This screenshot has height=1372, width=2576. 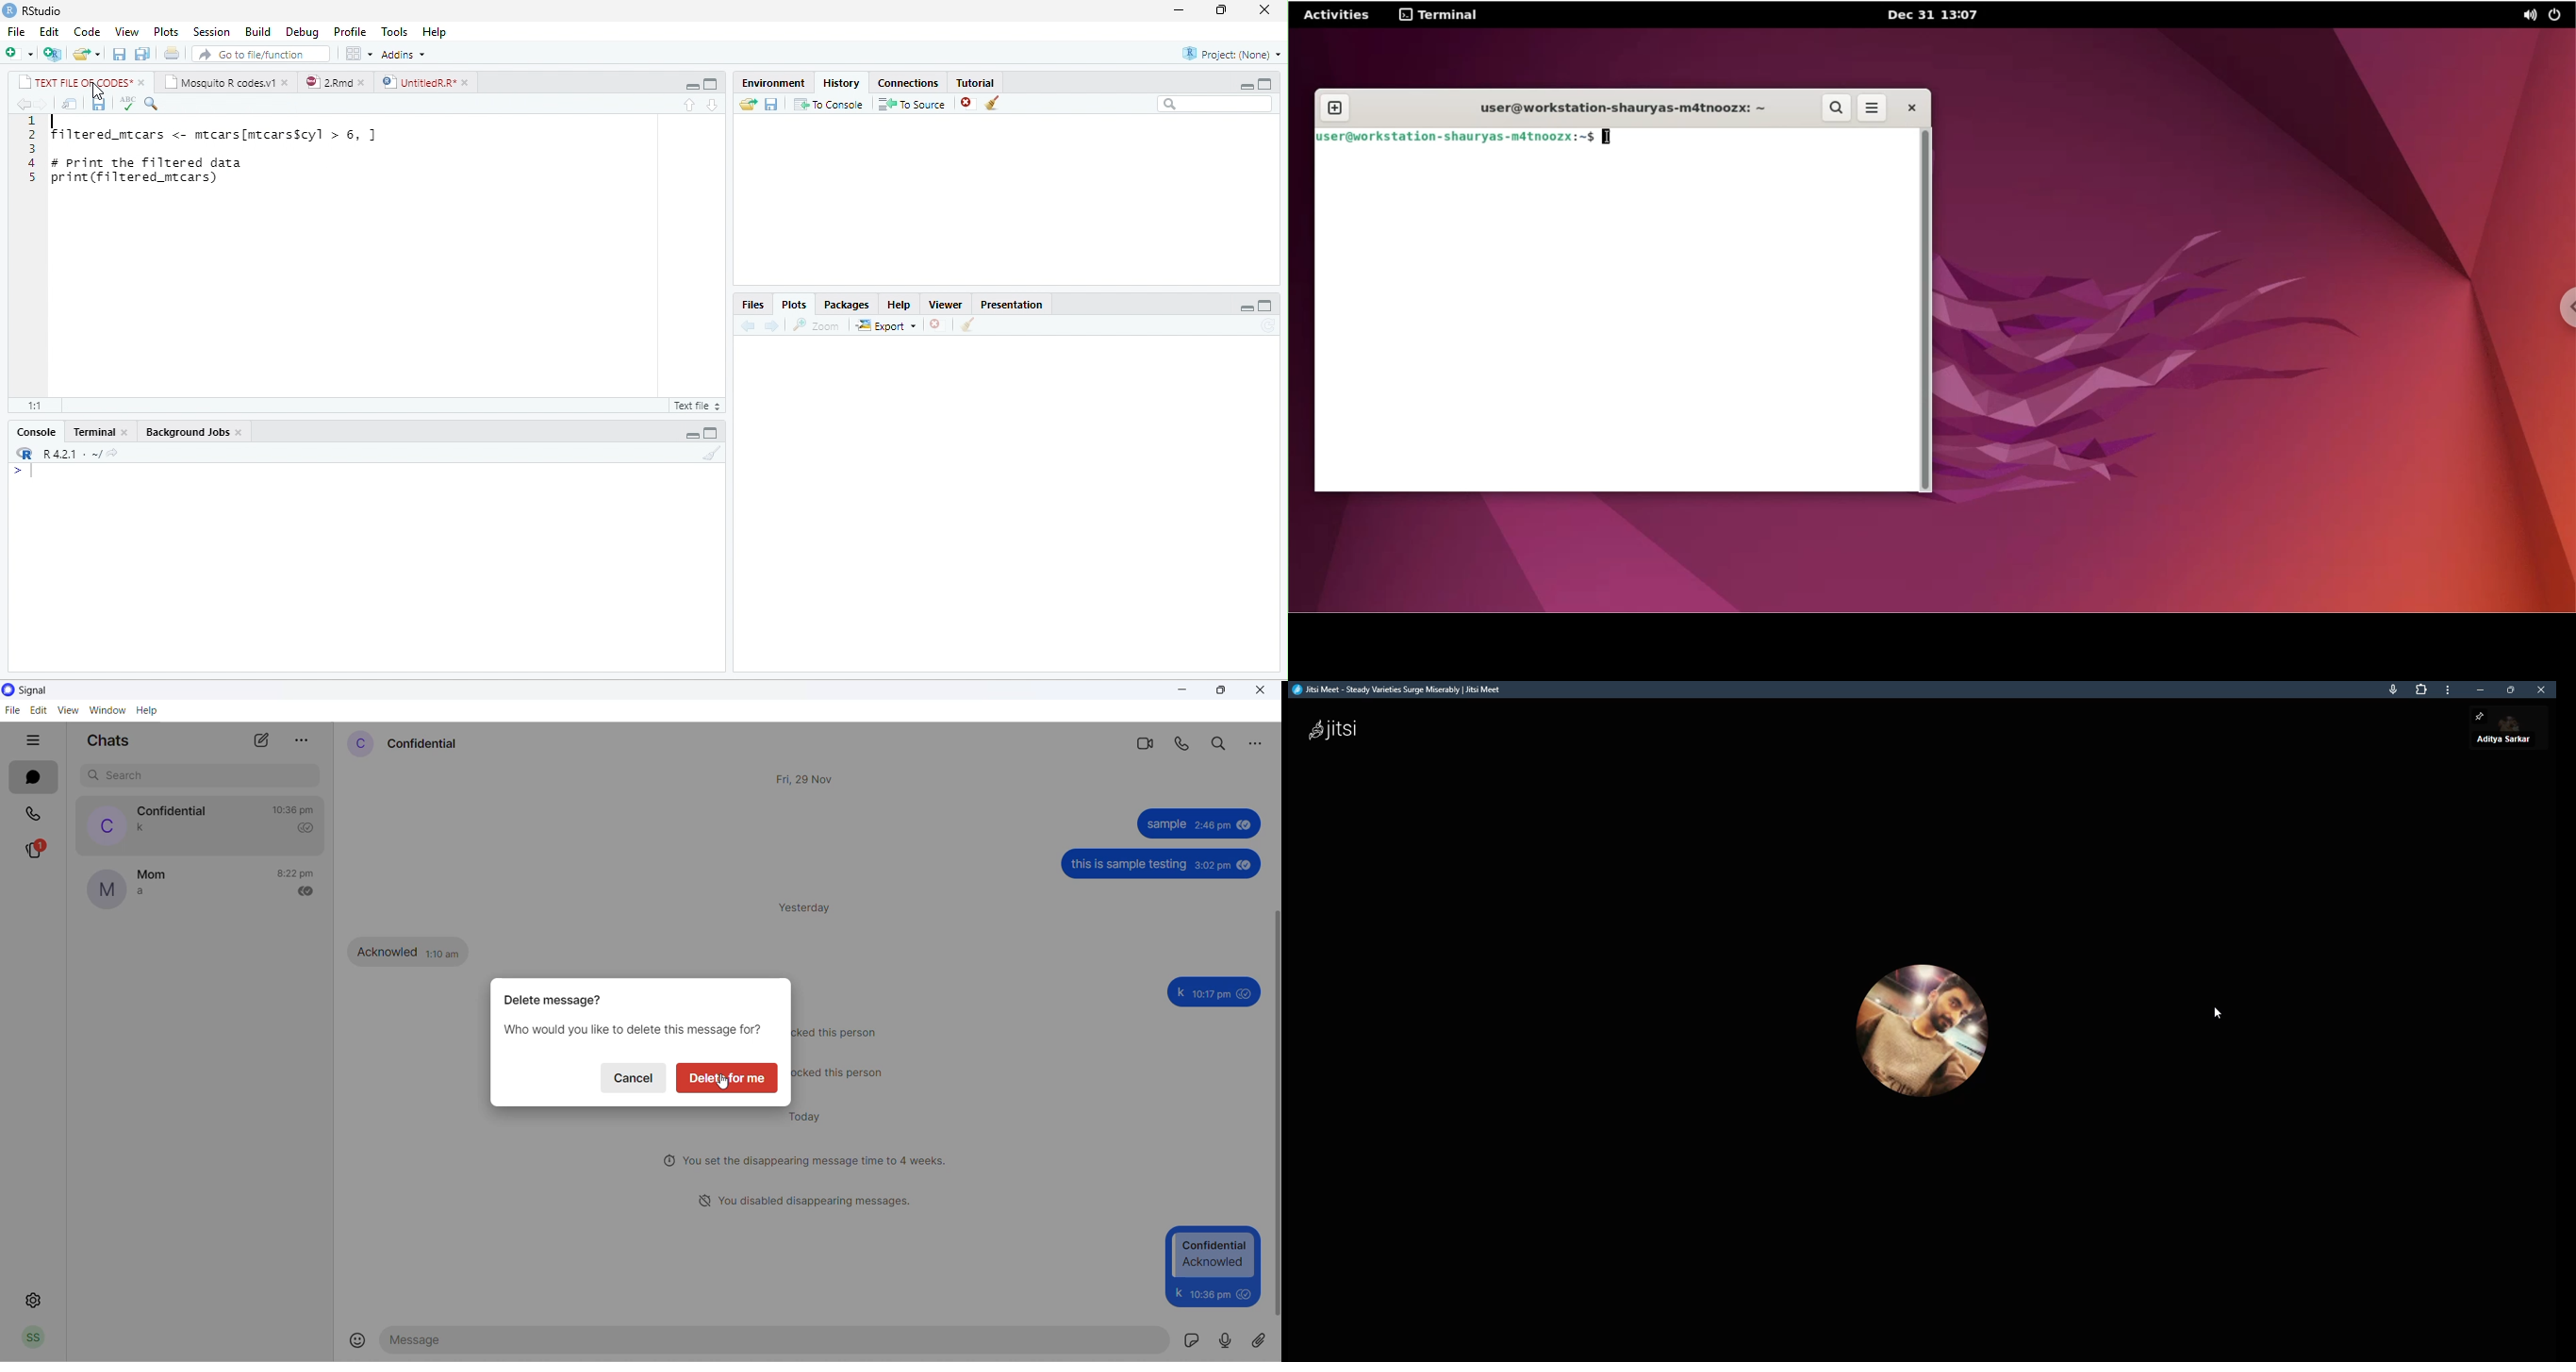 What do you see at coordinates (1247, 307) in the screenshot?
I see `minimize` at bounding box center [1247, 307].